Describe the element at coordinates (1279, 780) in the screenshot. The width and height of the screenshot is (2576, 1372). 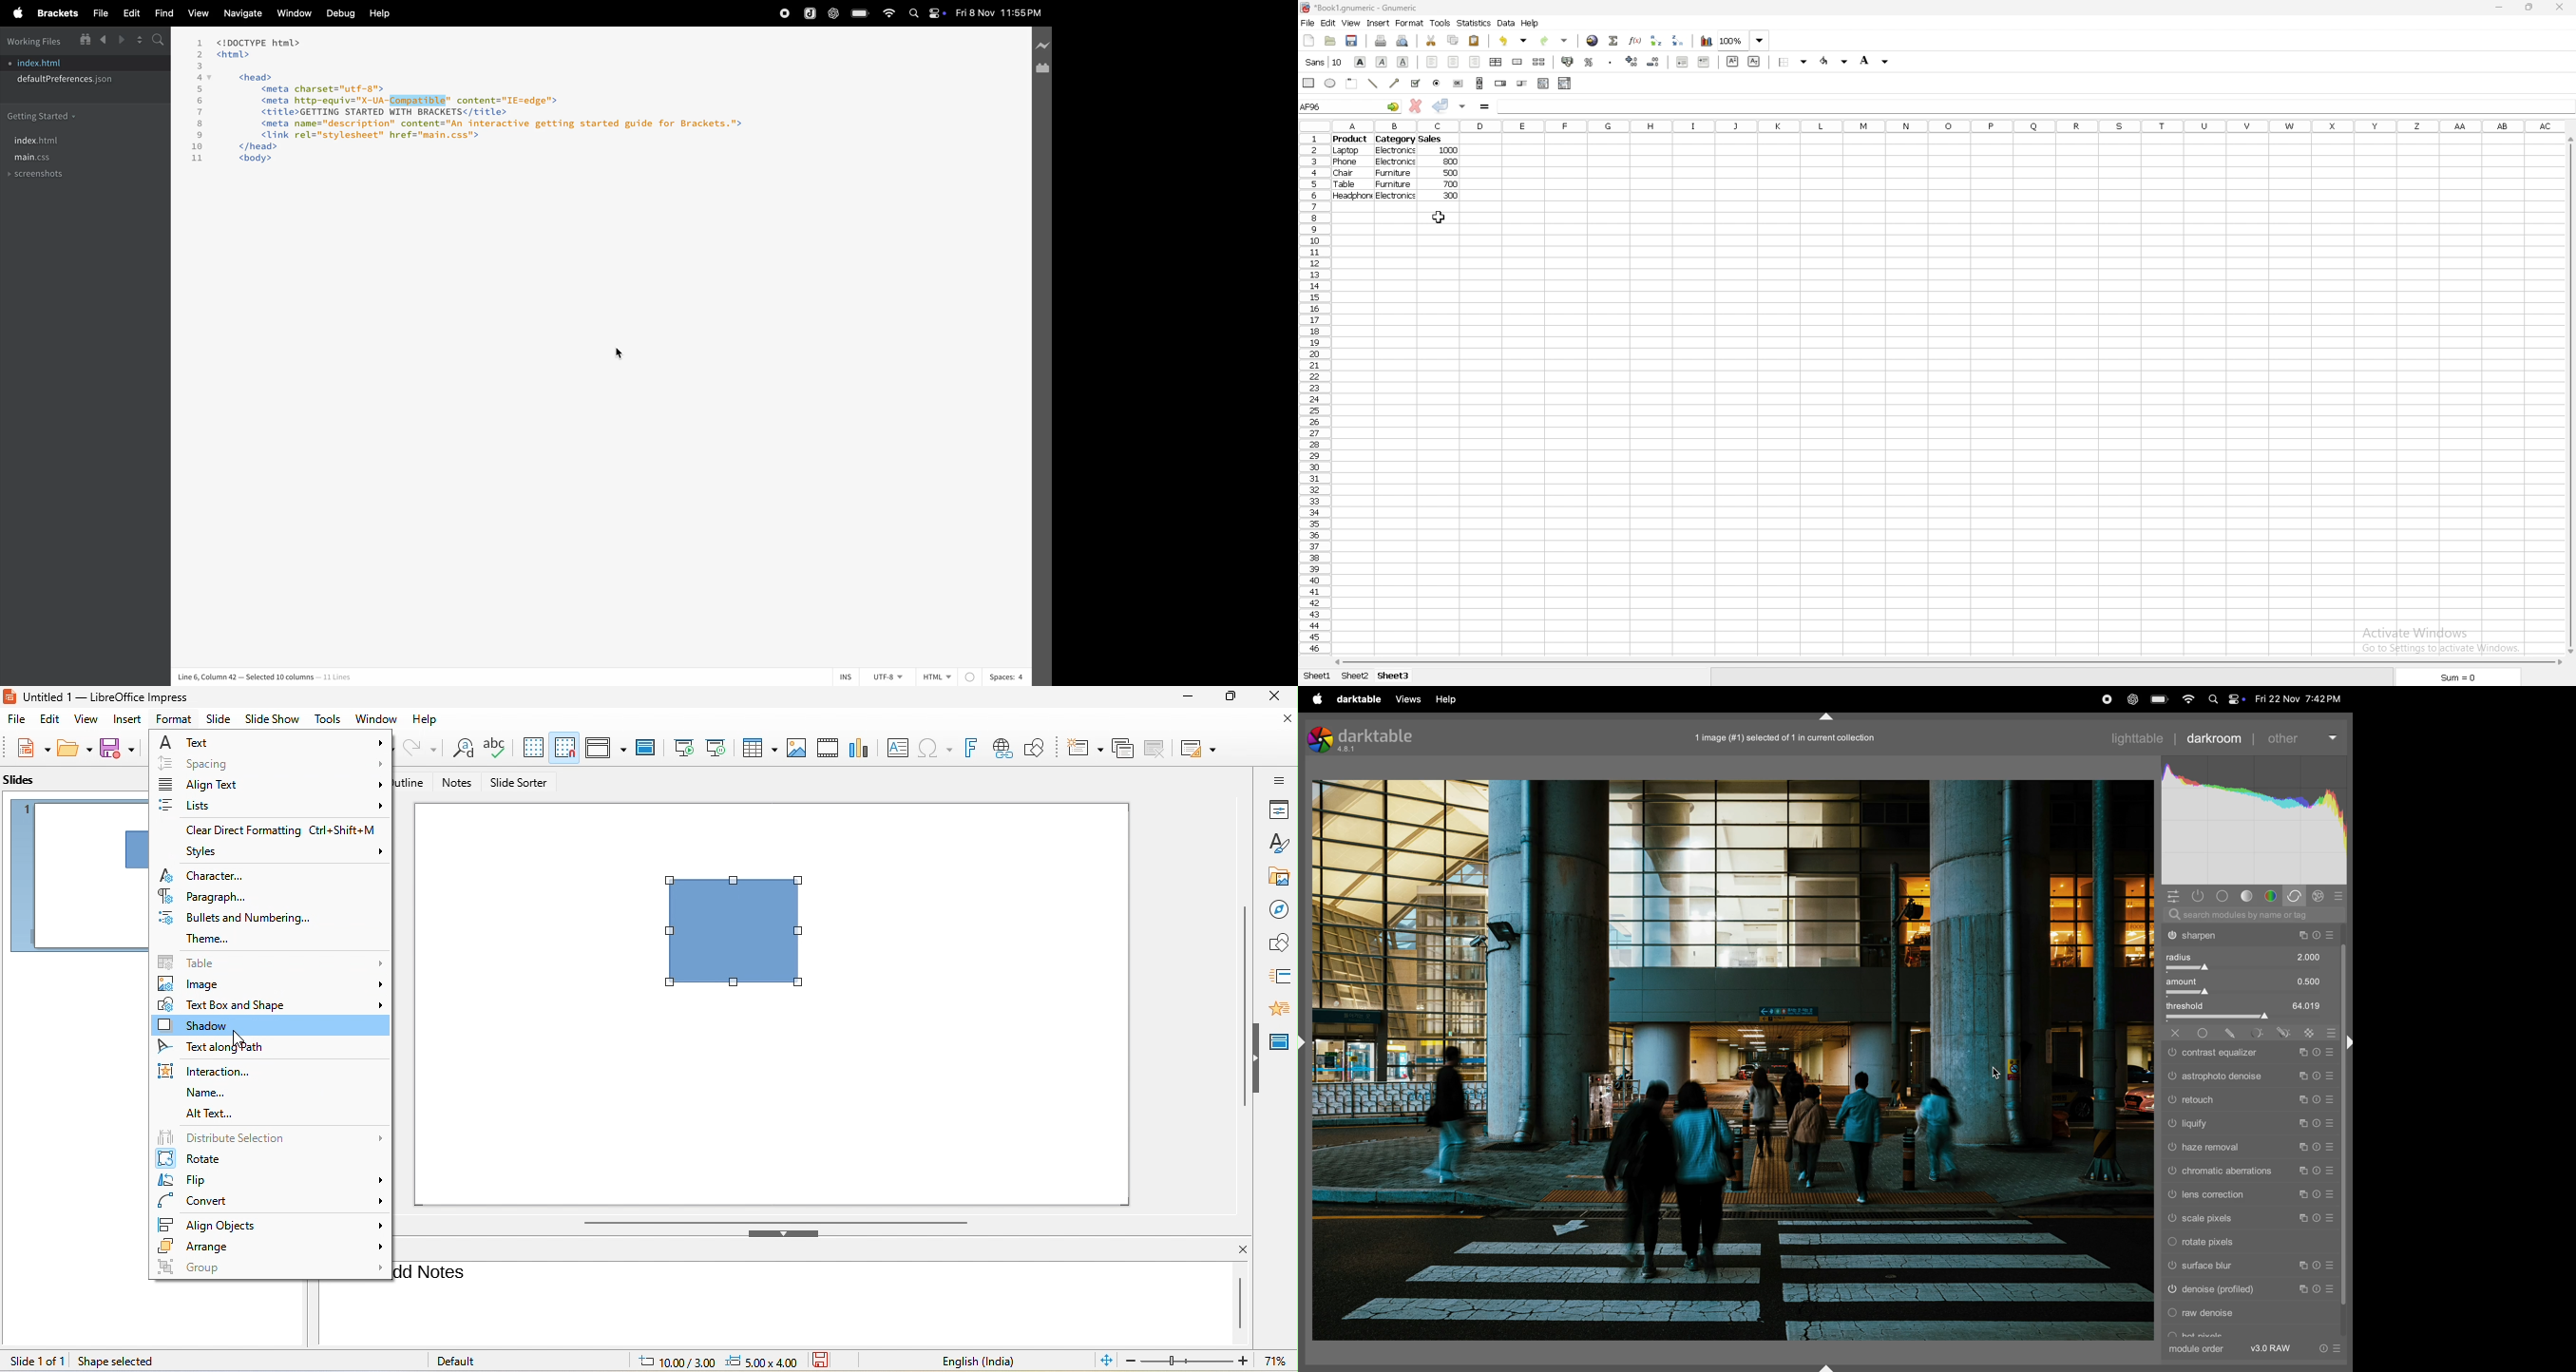
I see `sidebar setting` at that location.